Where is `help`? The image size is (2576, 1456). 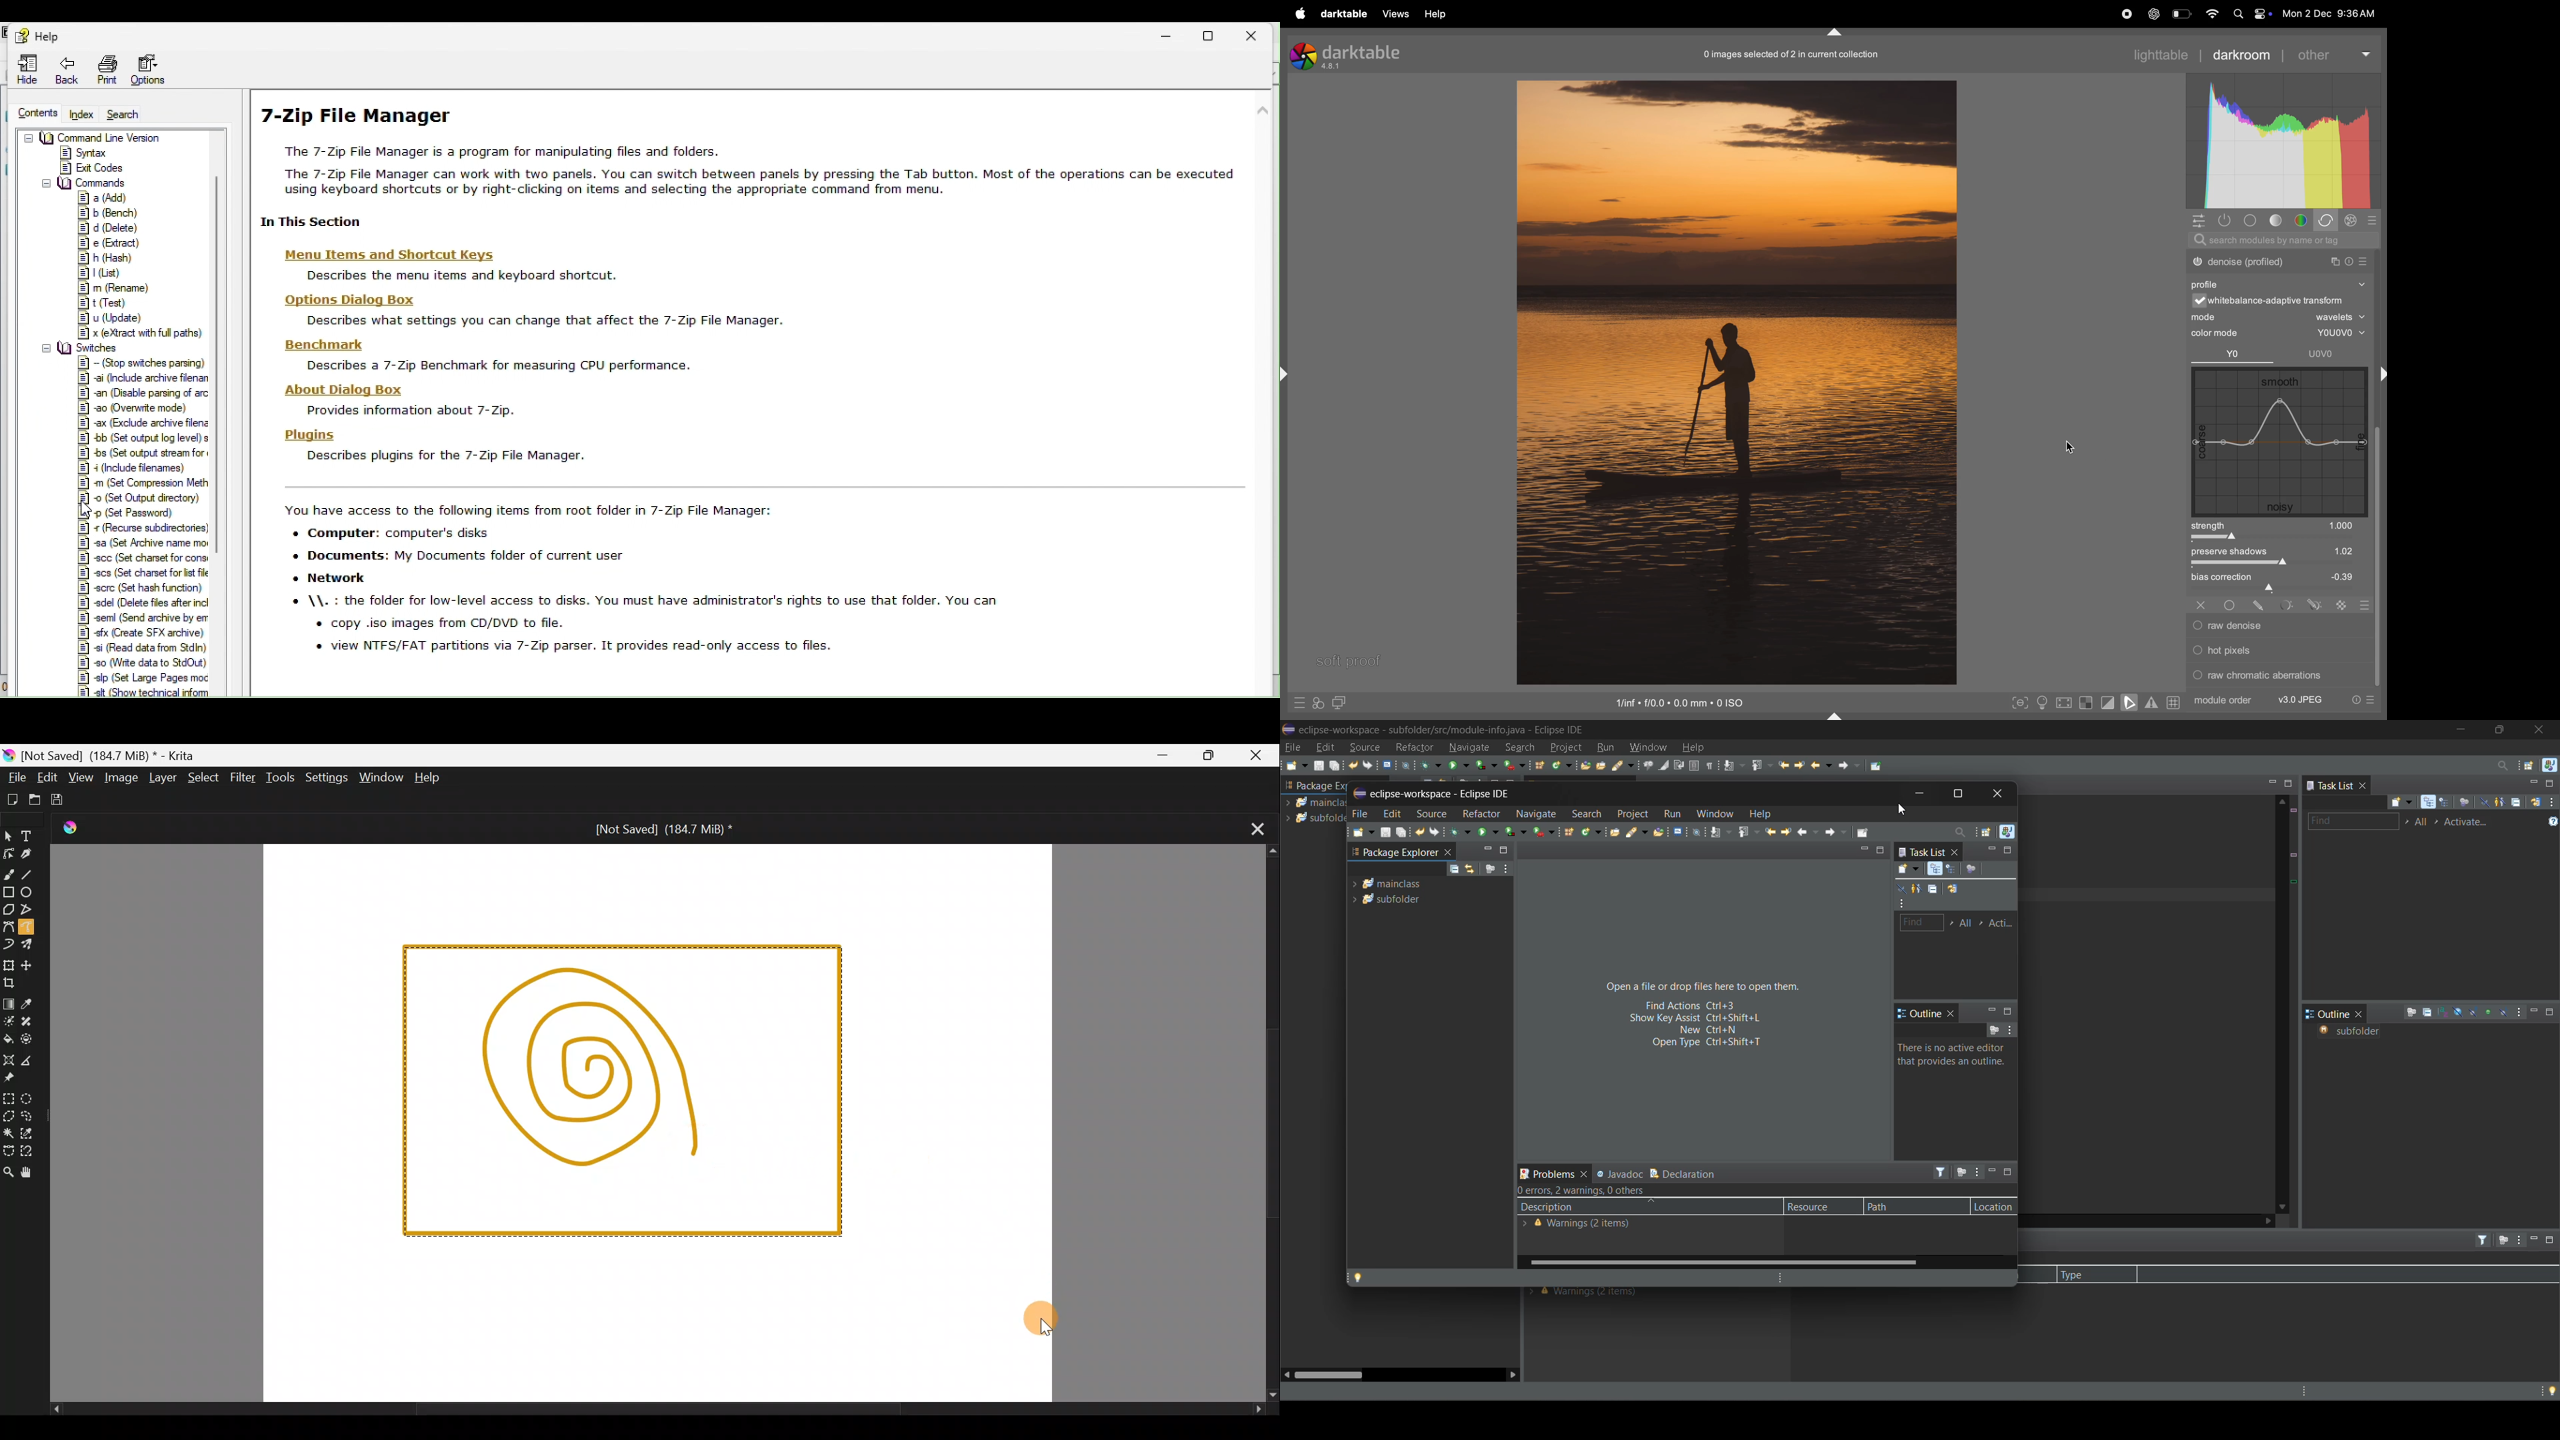
help is located at coordinates (1759, 813).